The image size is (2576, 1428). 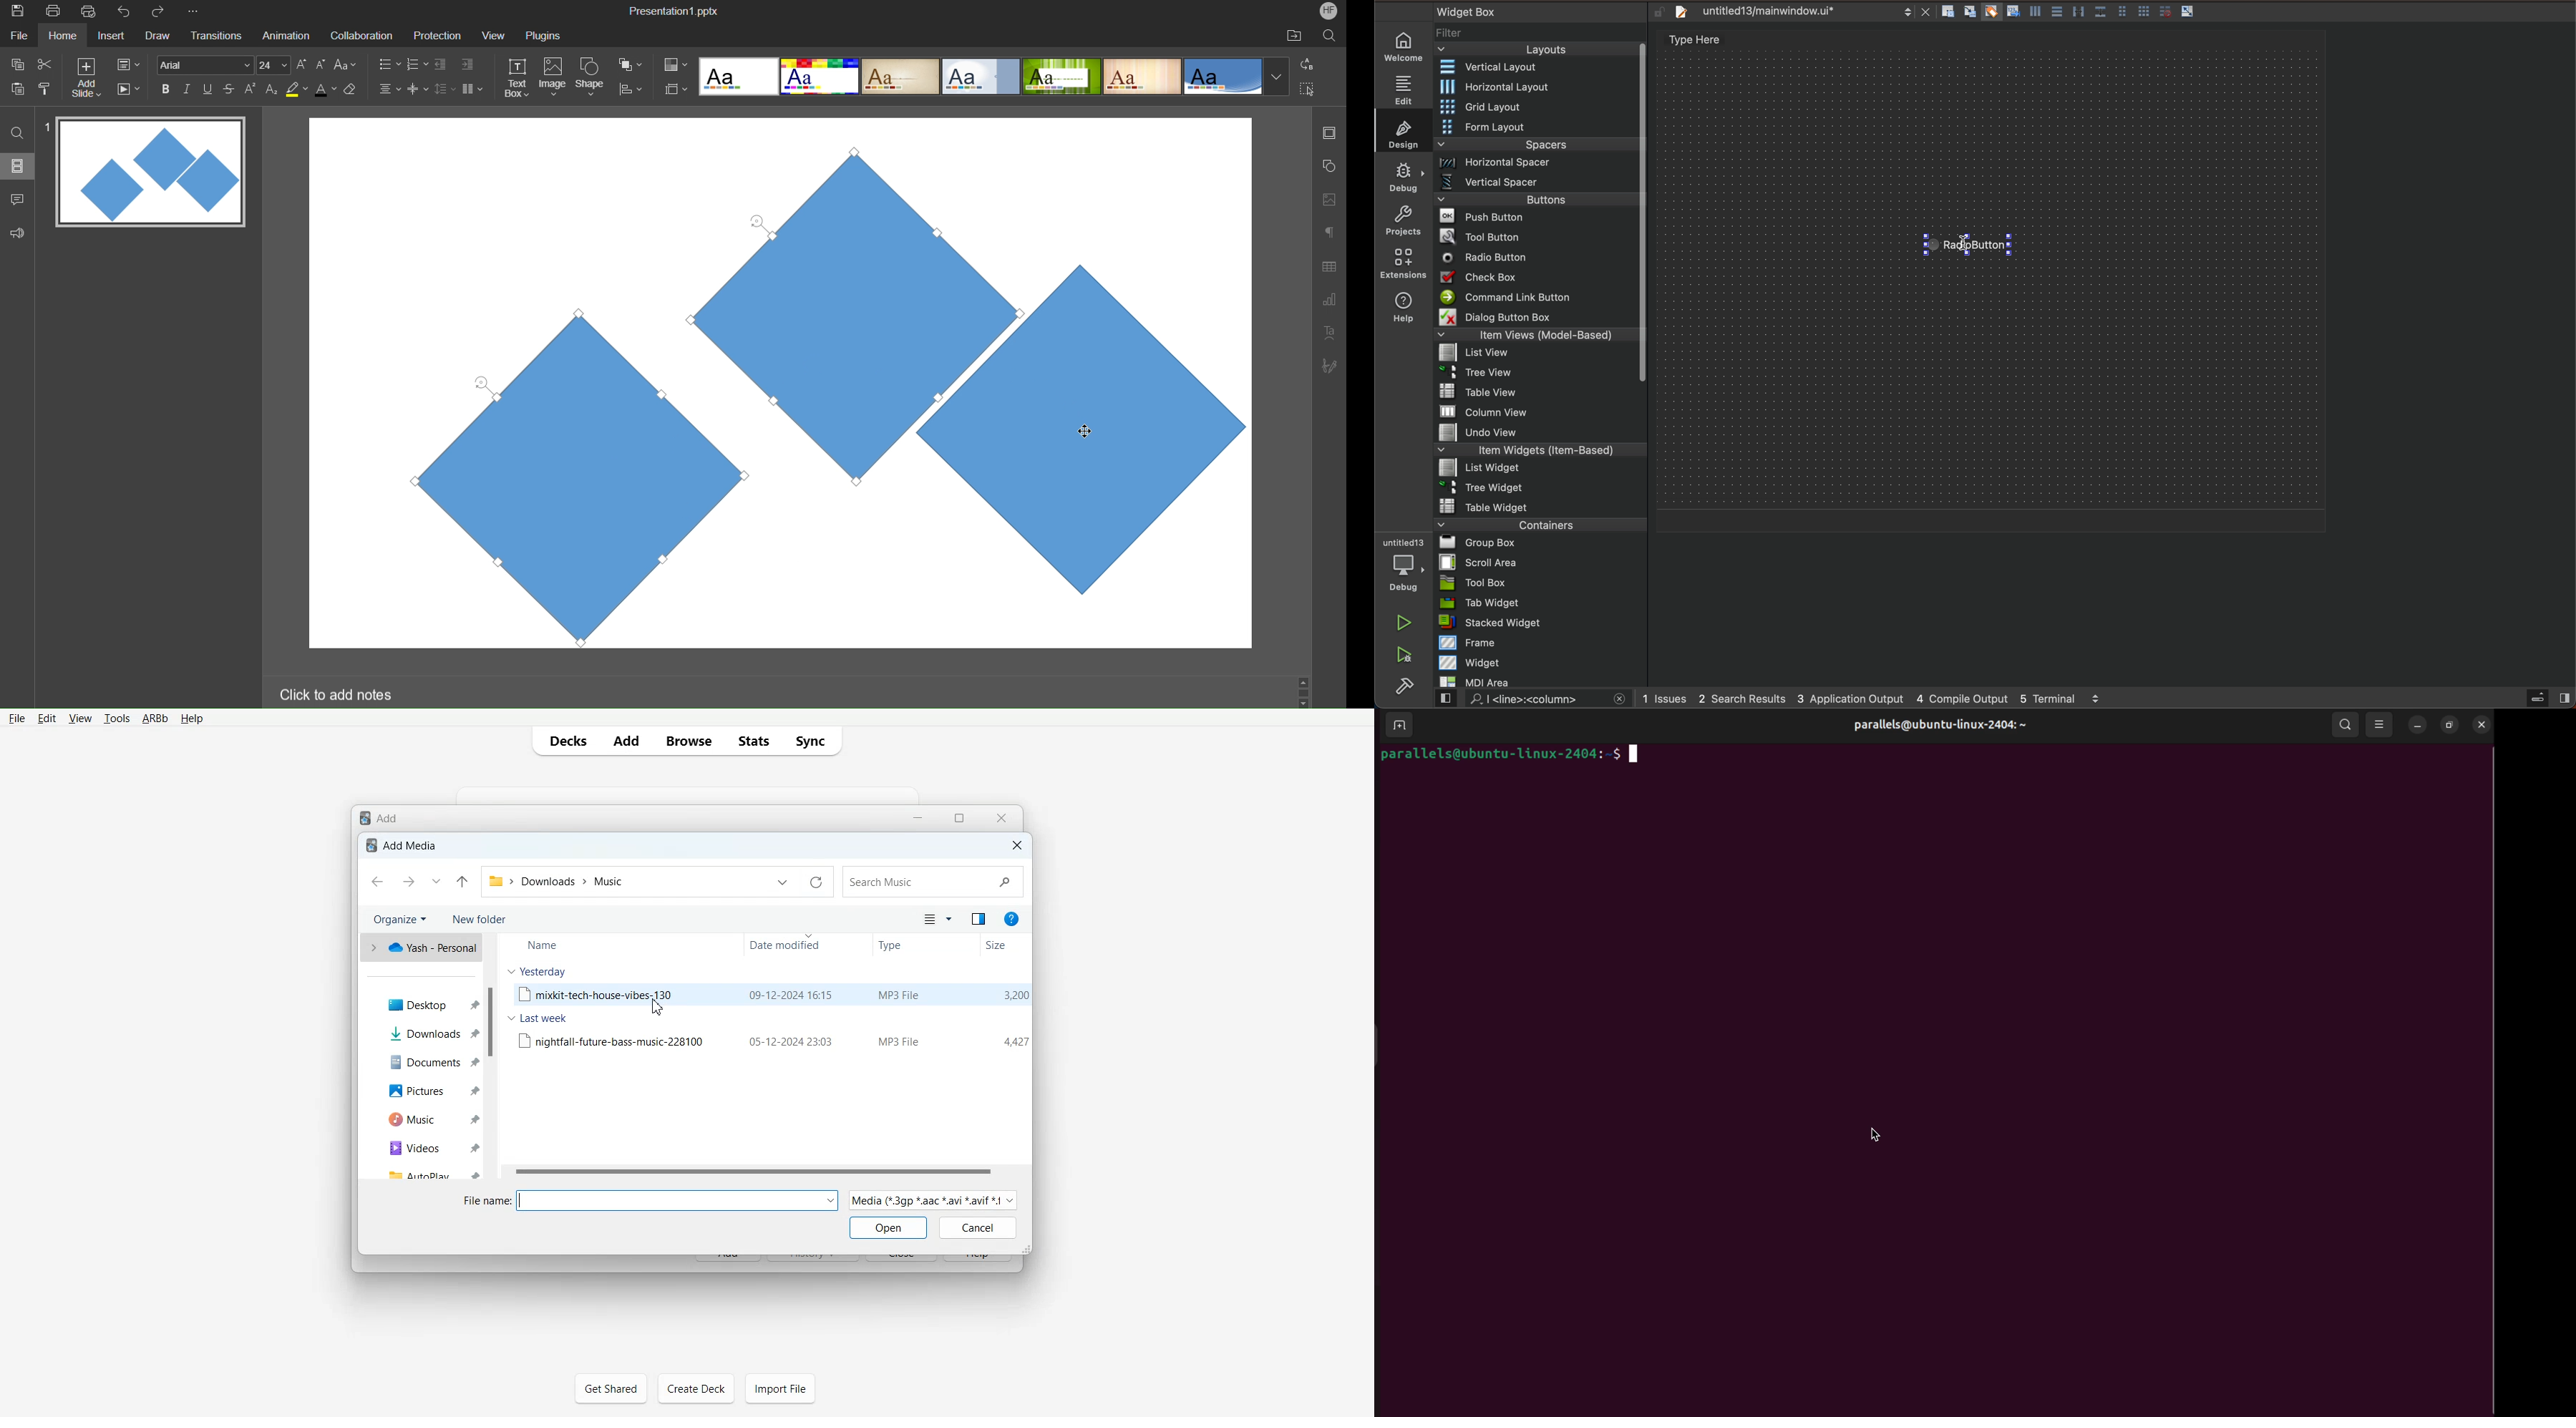 What do you see at coordinates (215, 36) in the screenshot?
I see `Transitions` at bounding box center [215, 36].